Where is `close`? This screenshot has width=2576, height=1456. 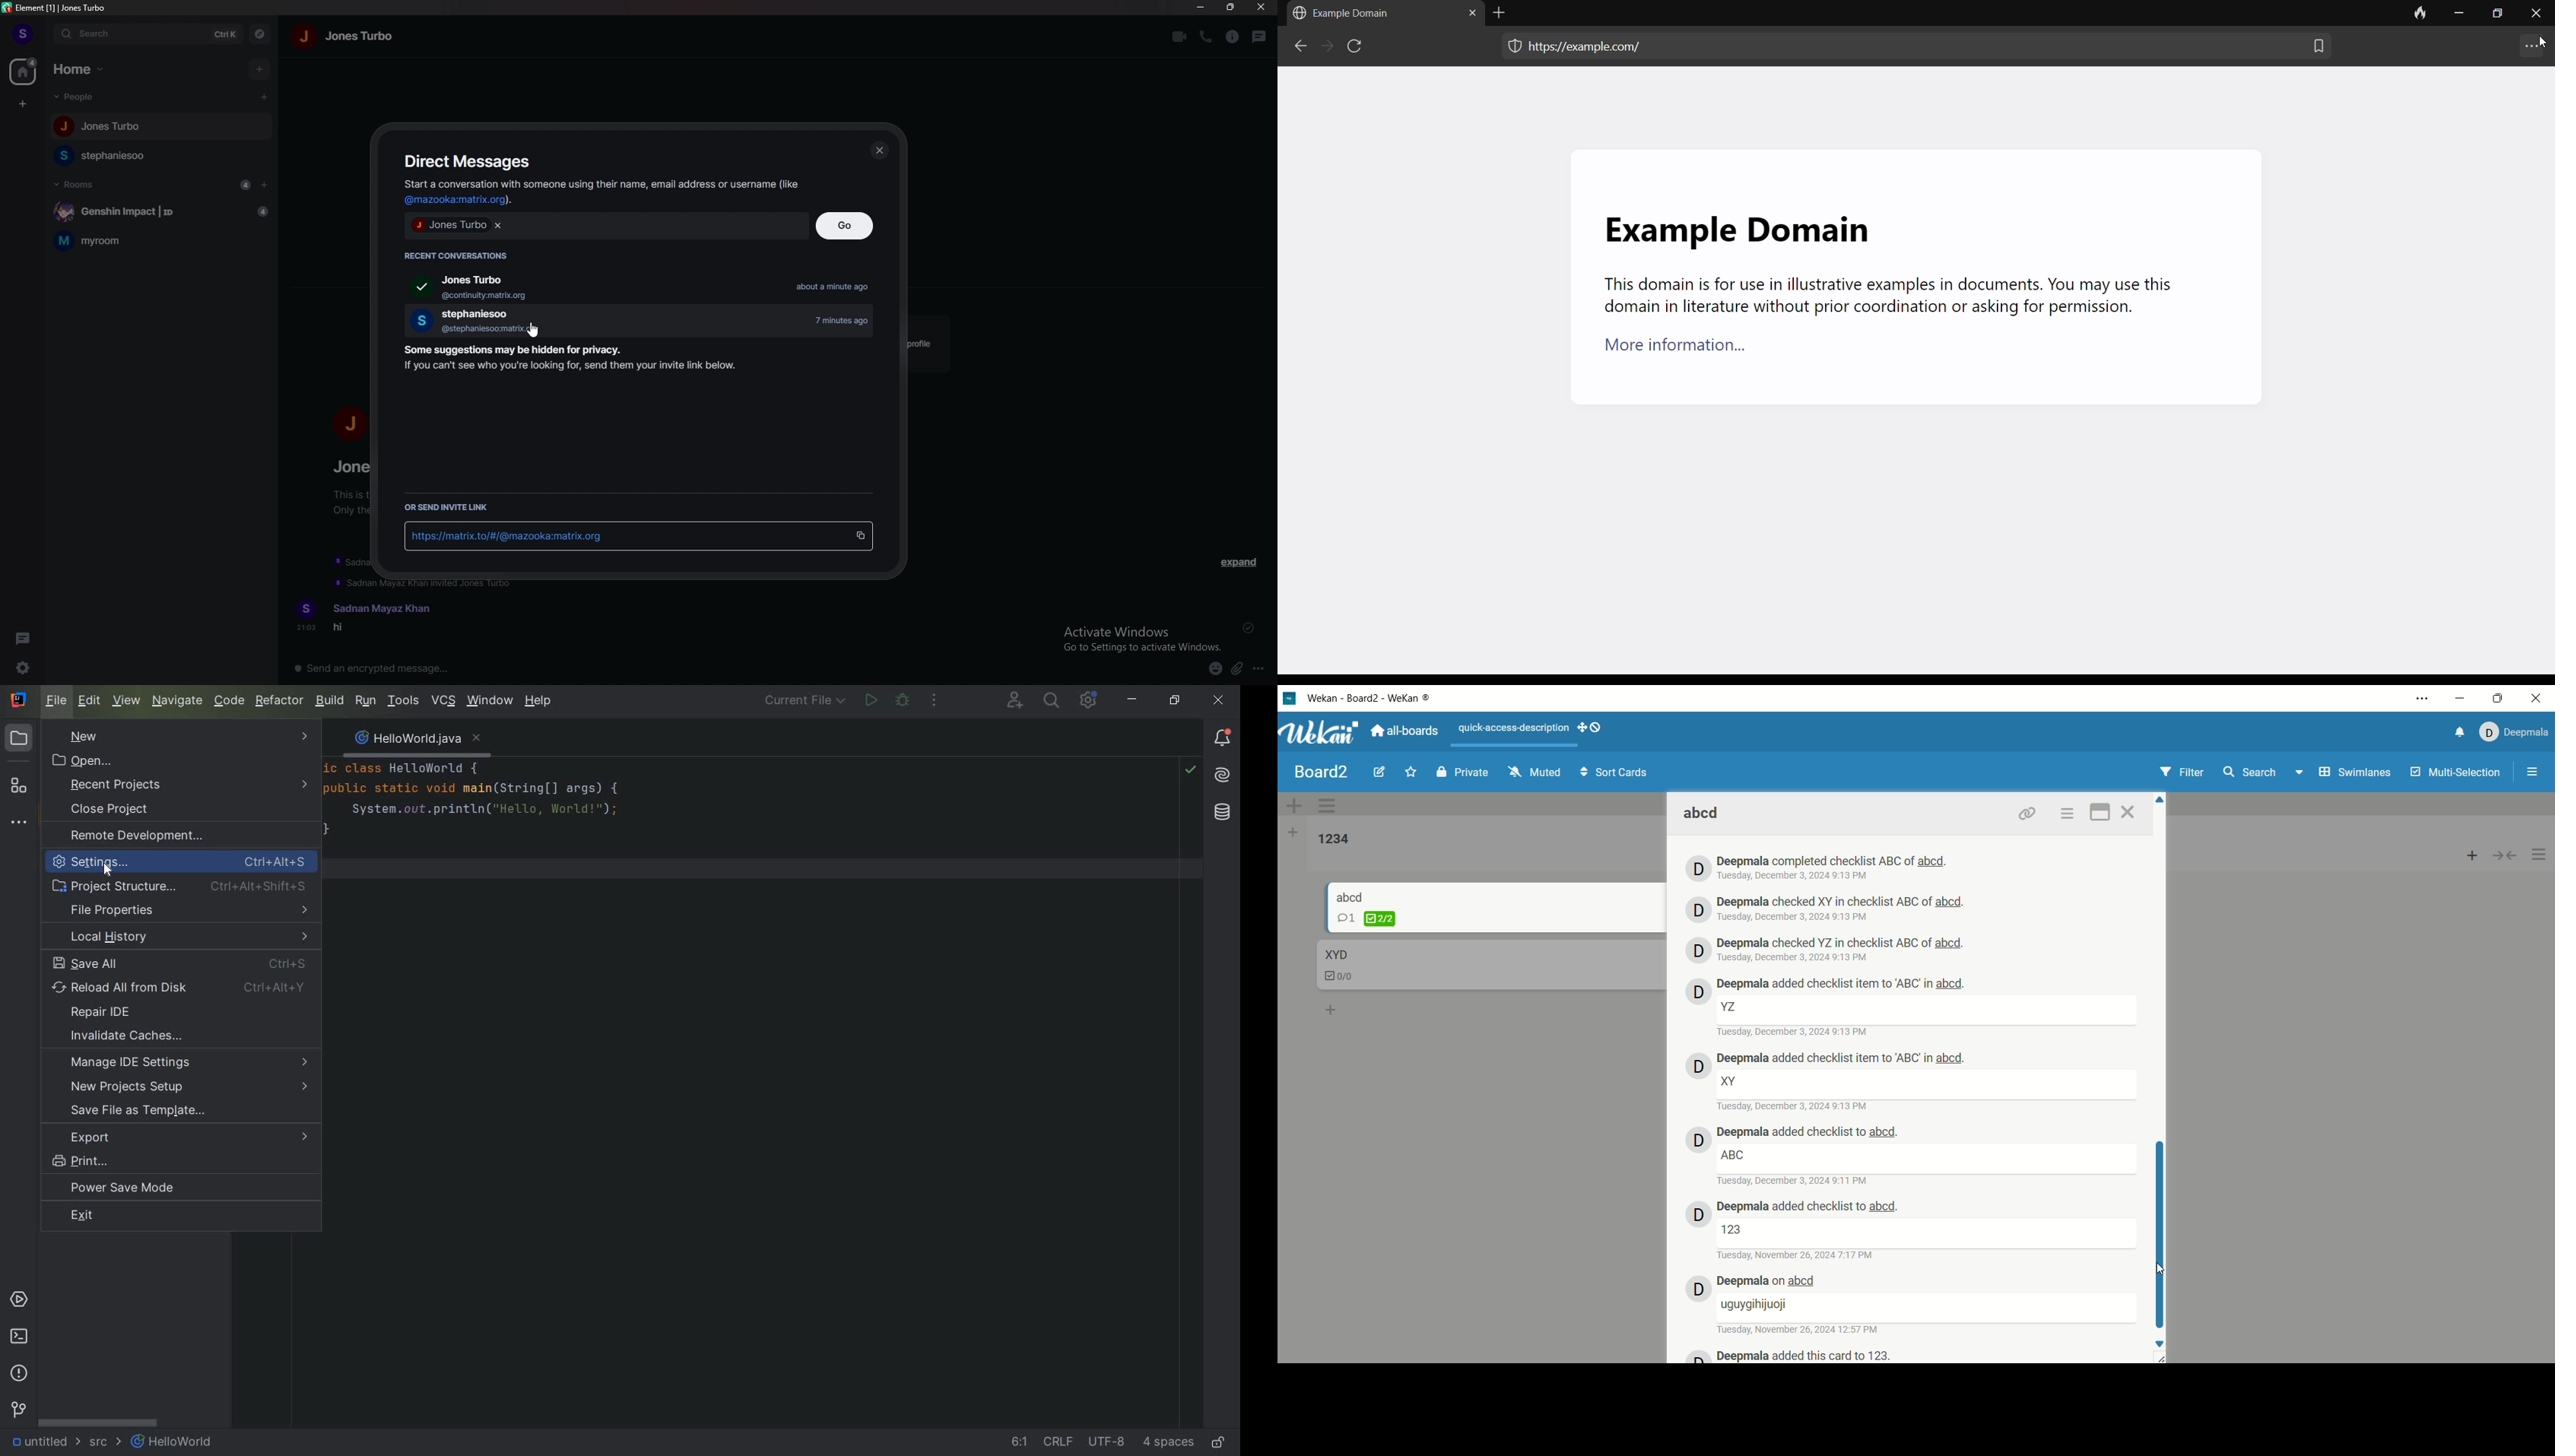 close is located at coordinates (1260, 7).